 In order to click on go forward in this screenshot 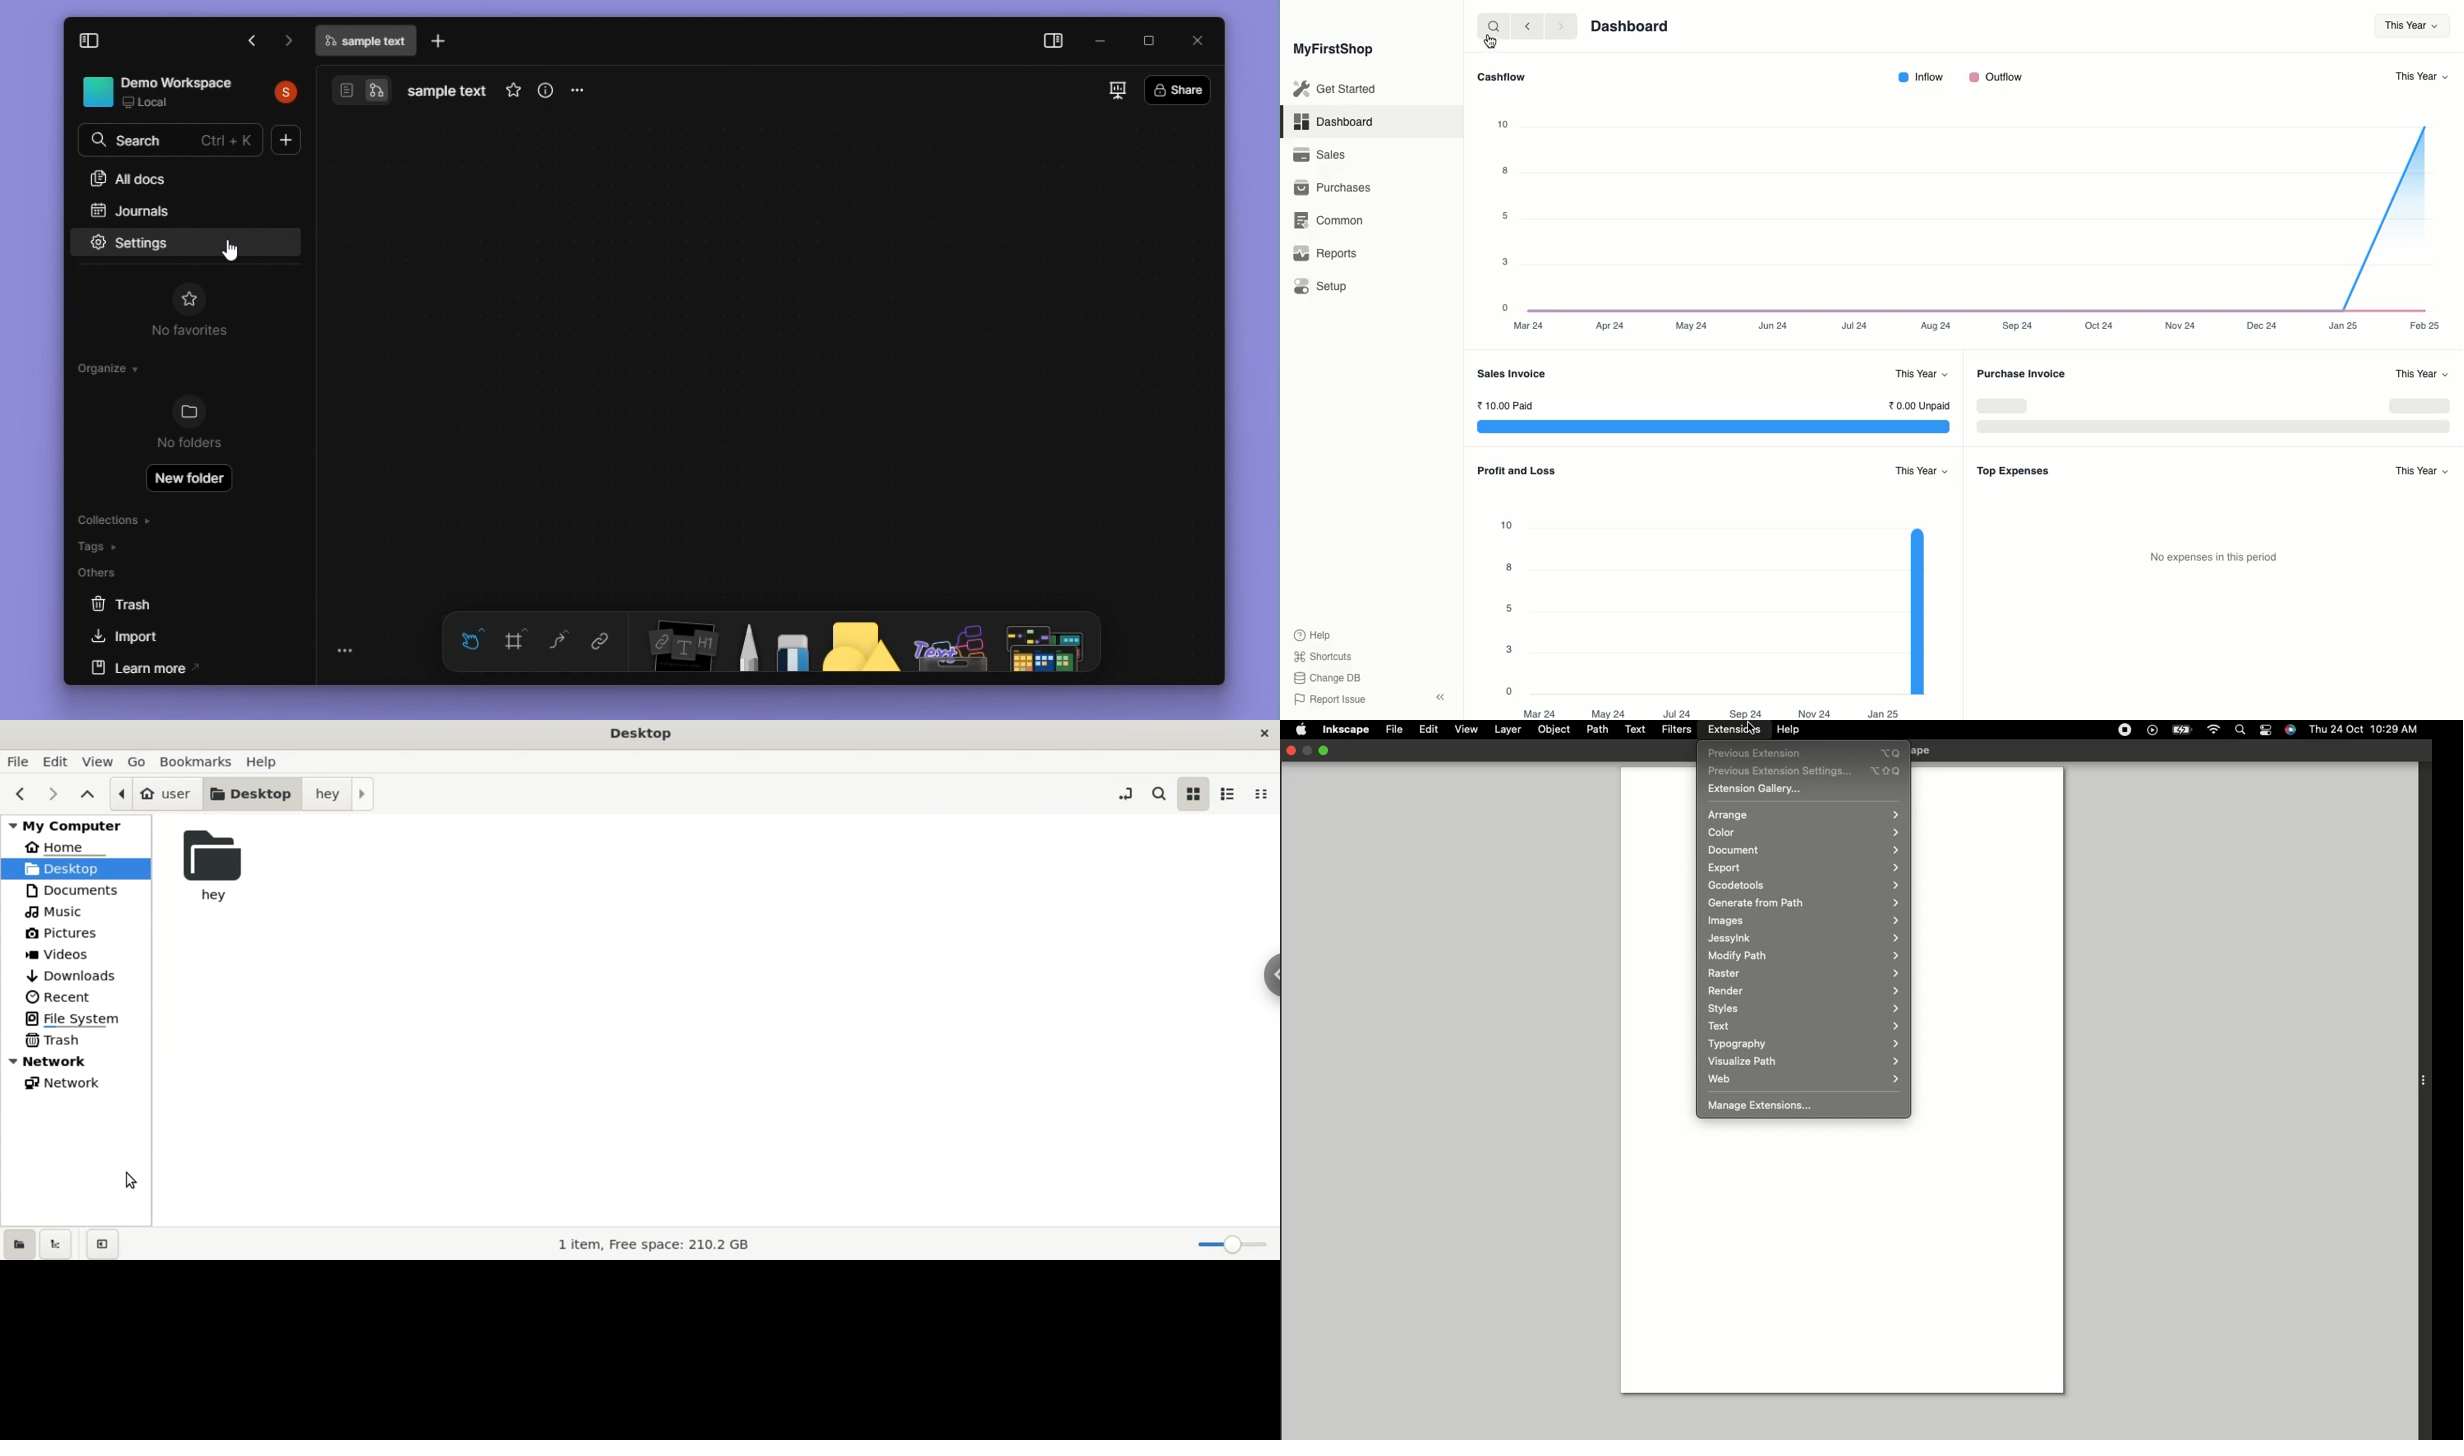, I will do `click(254, 42)`.